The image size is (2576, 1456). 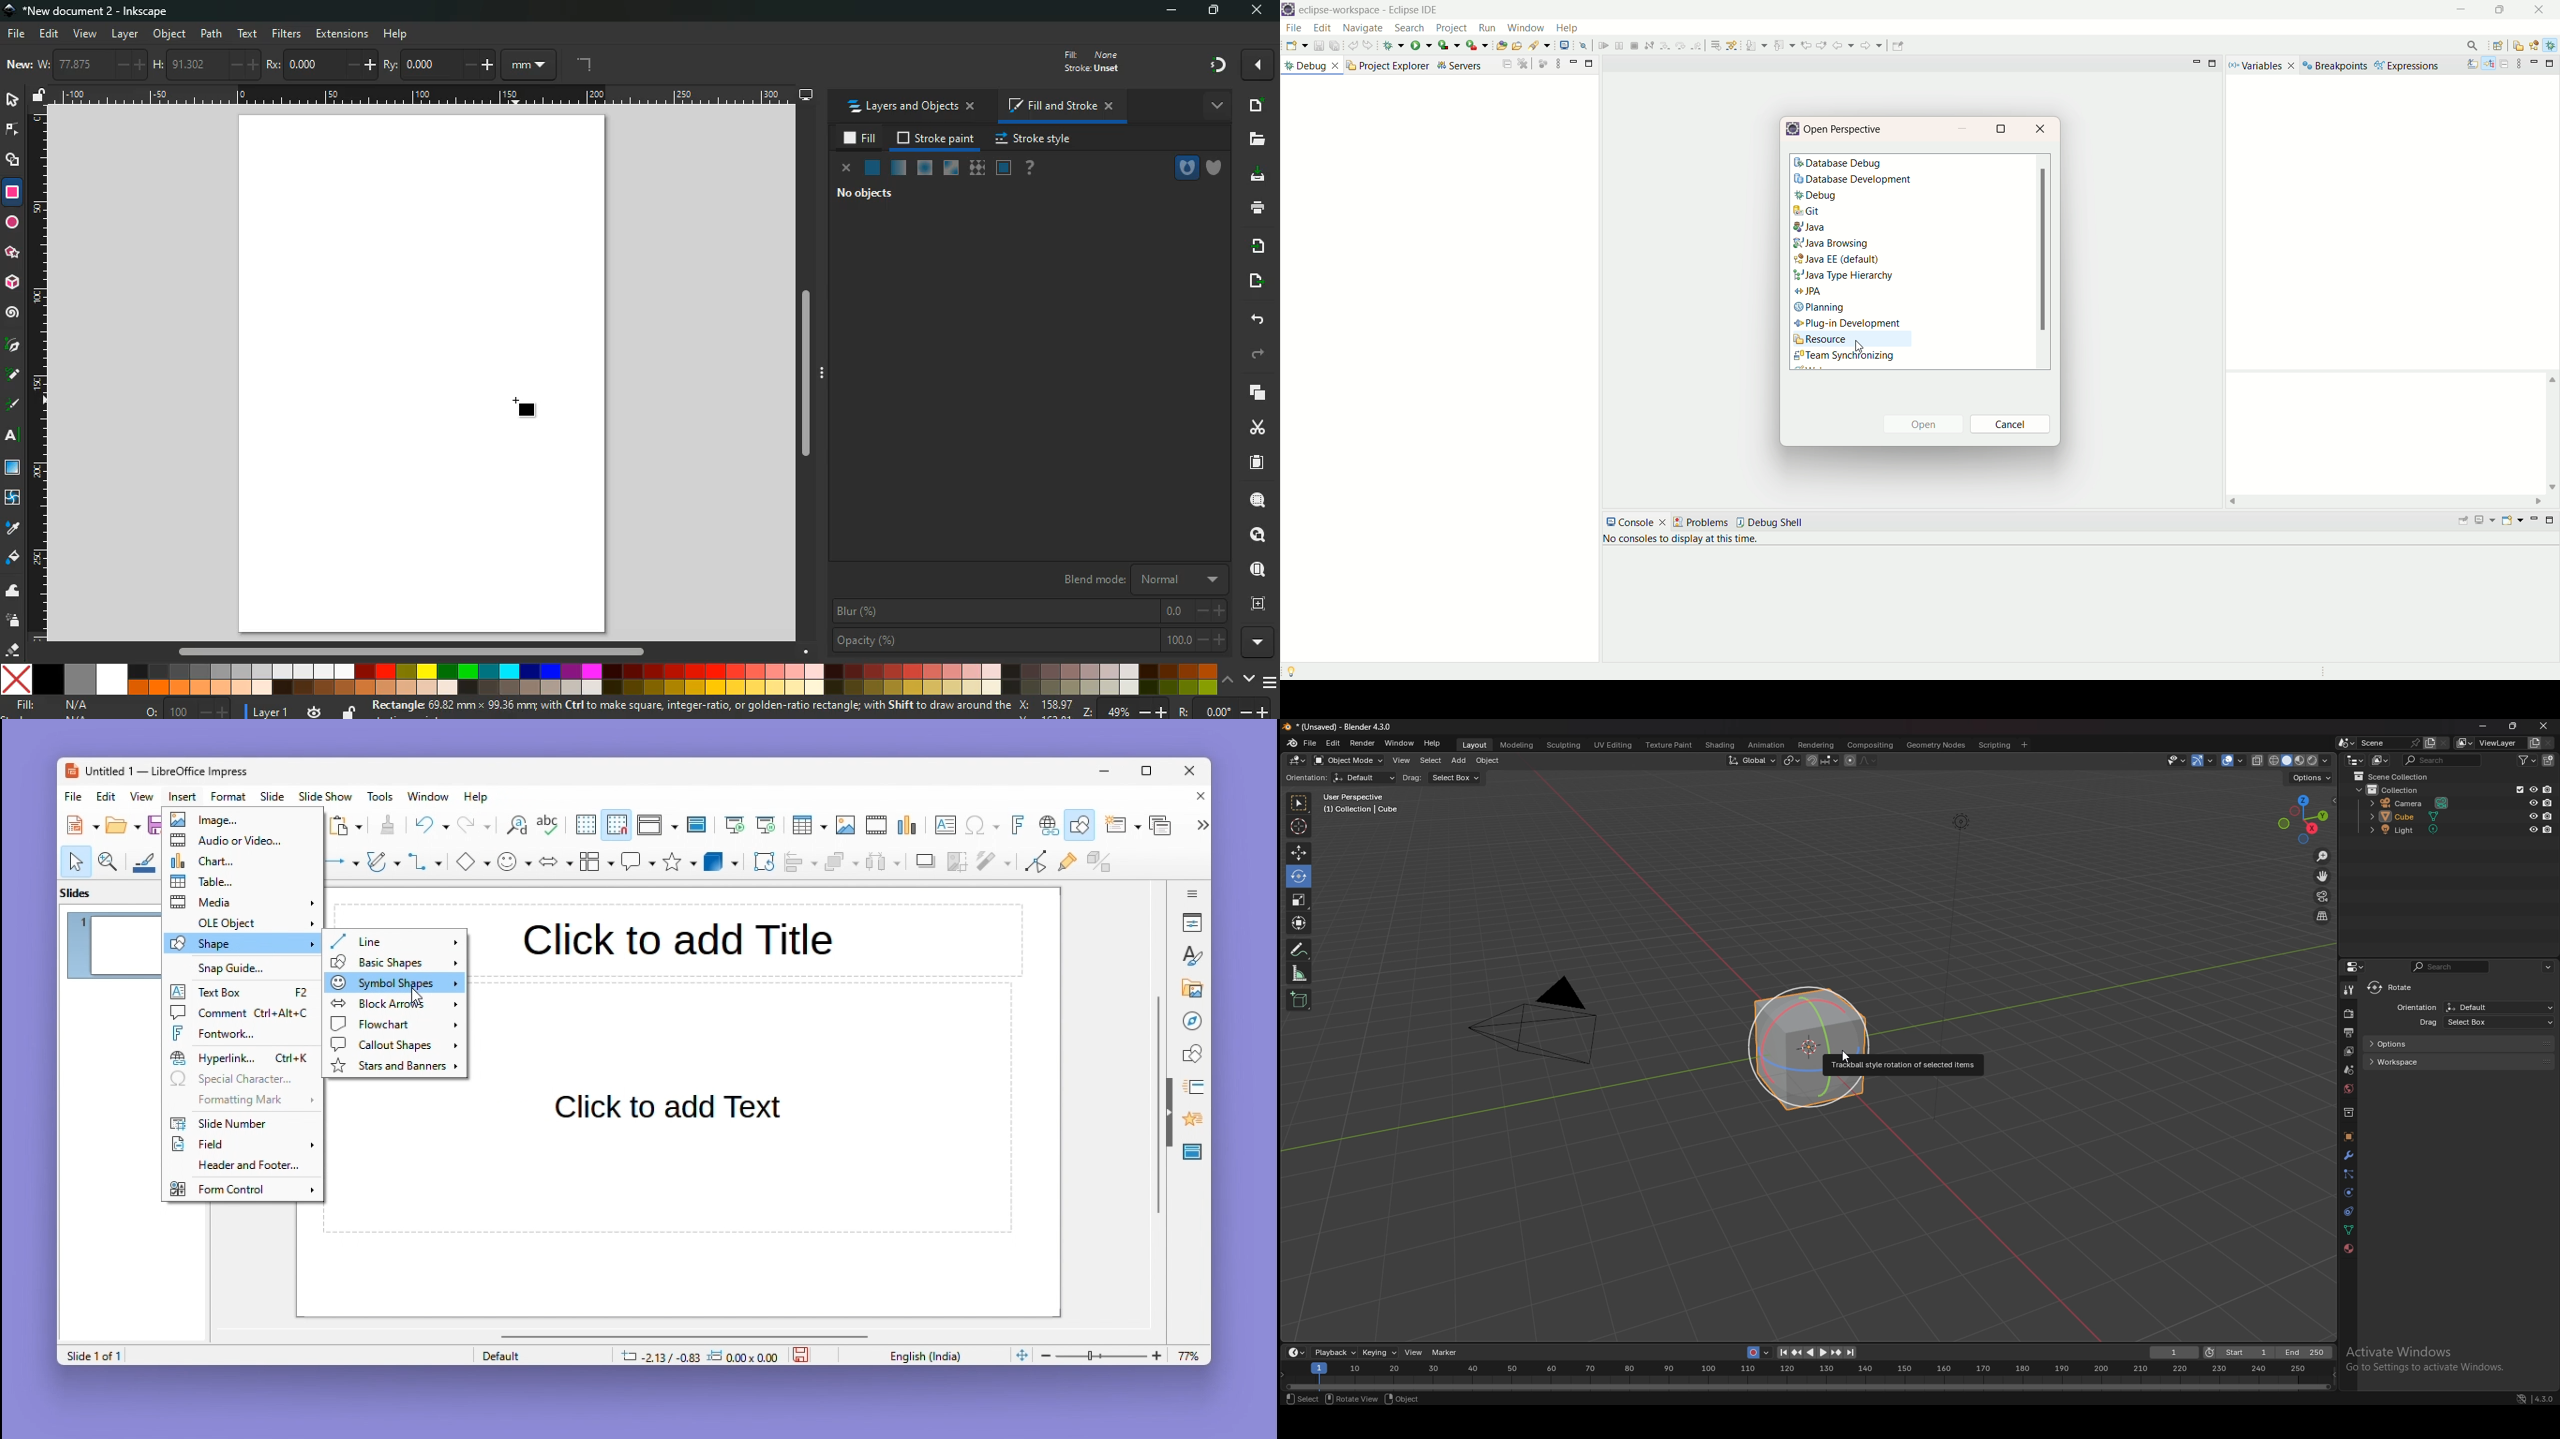 What do you see at coordinates (1929, 424) in the screenshot?
I see `open` at bounding box center [1929, 424].